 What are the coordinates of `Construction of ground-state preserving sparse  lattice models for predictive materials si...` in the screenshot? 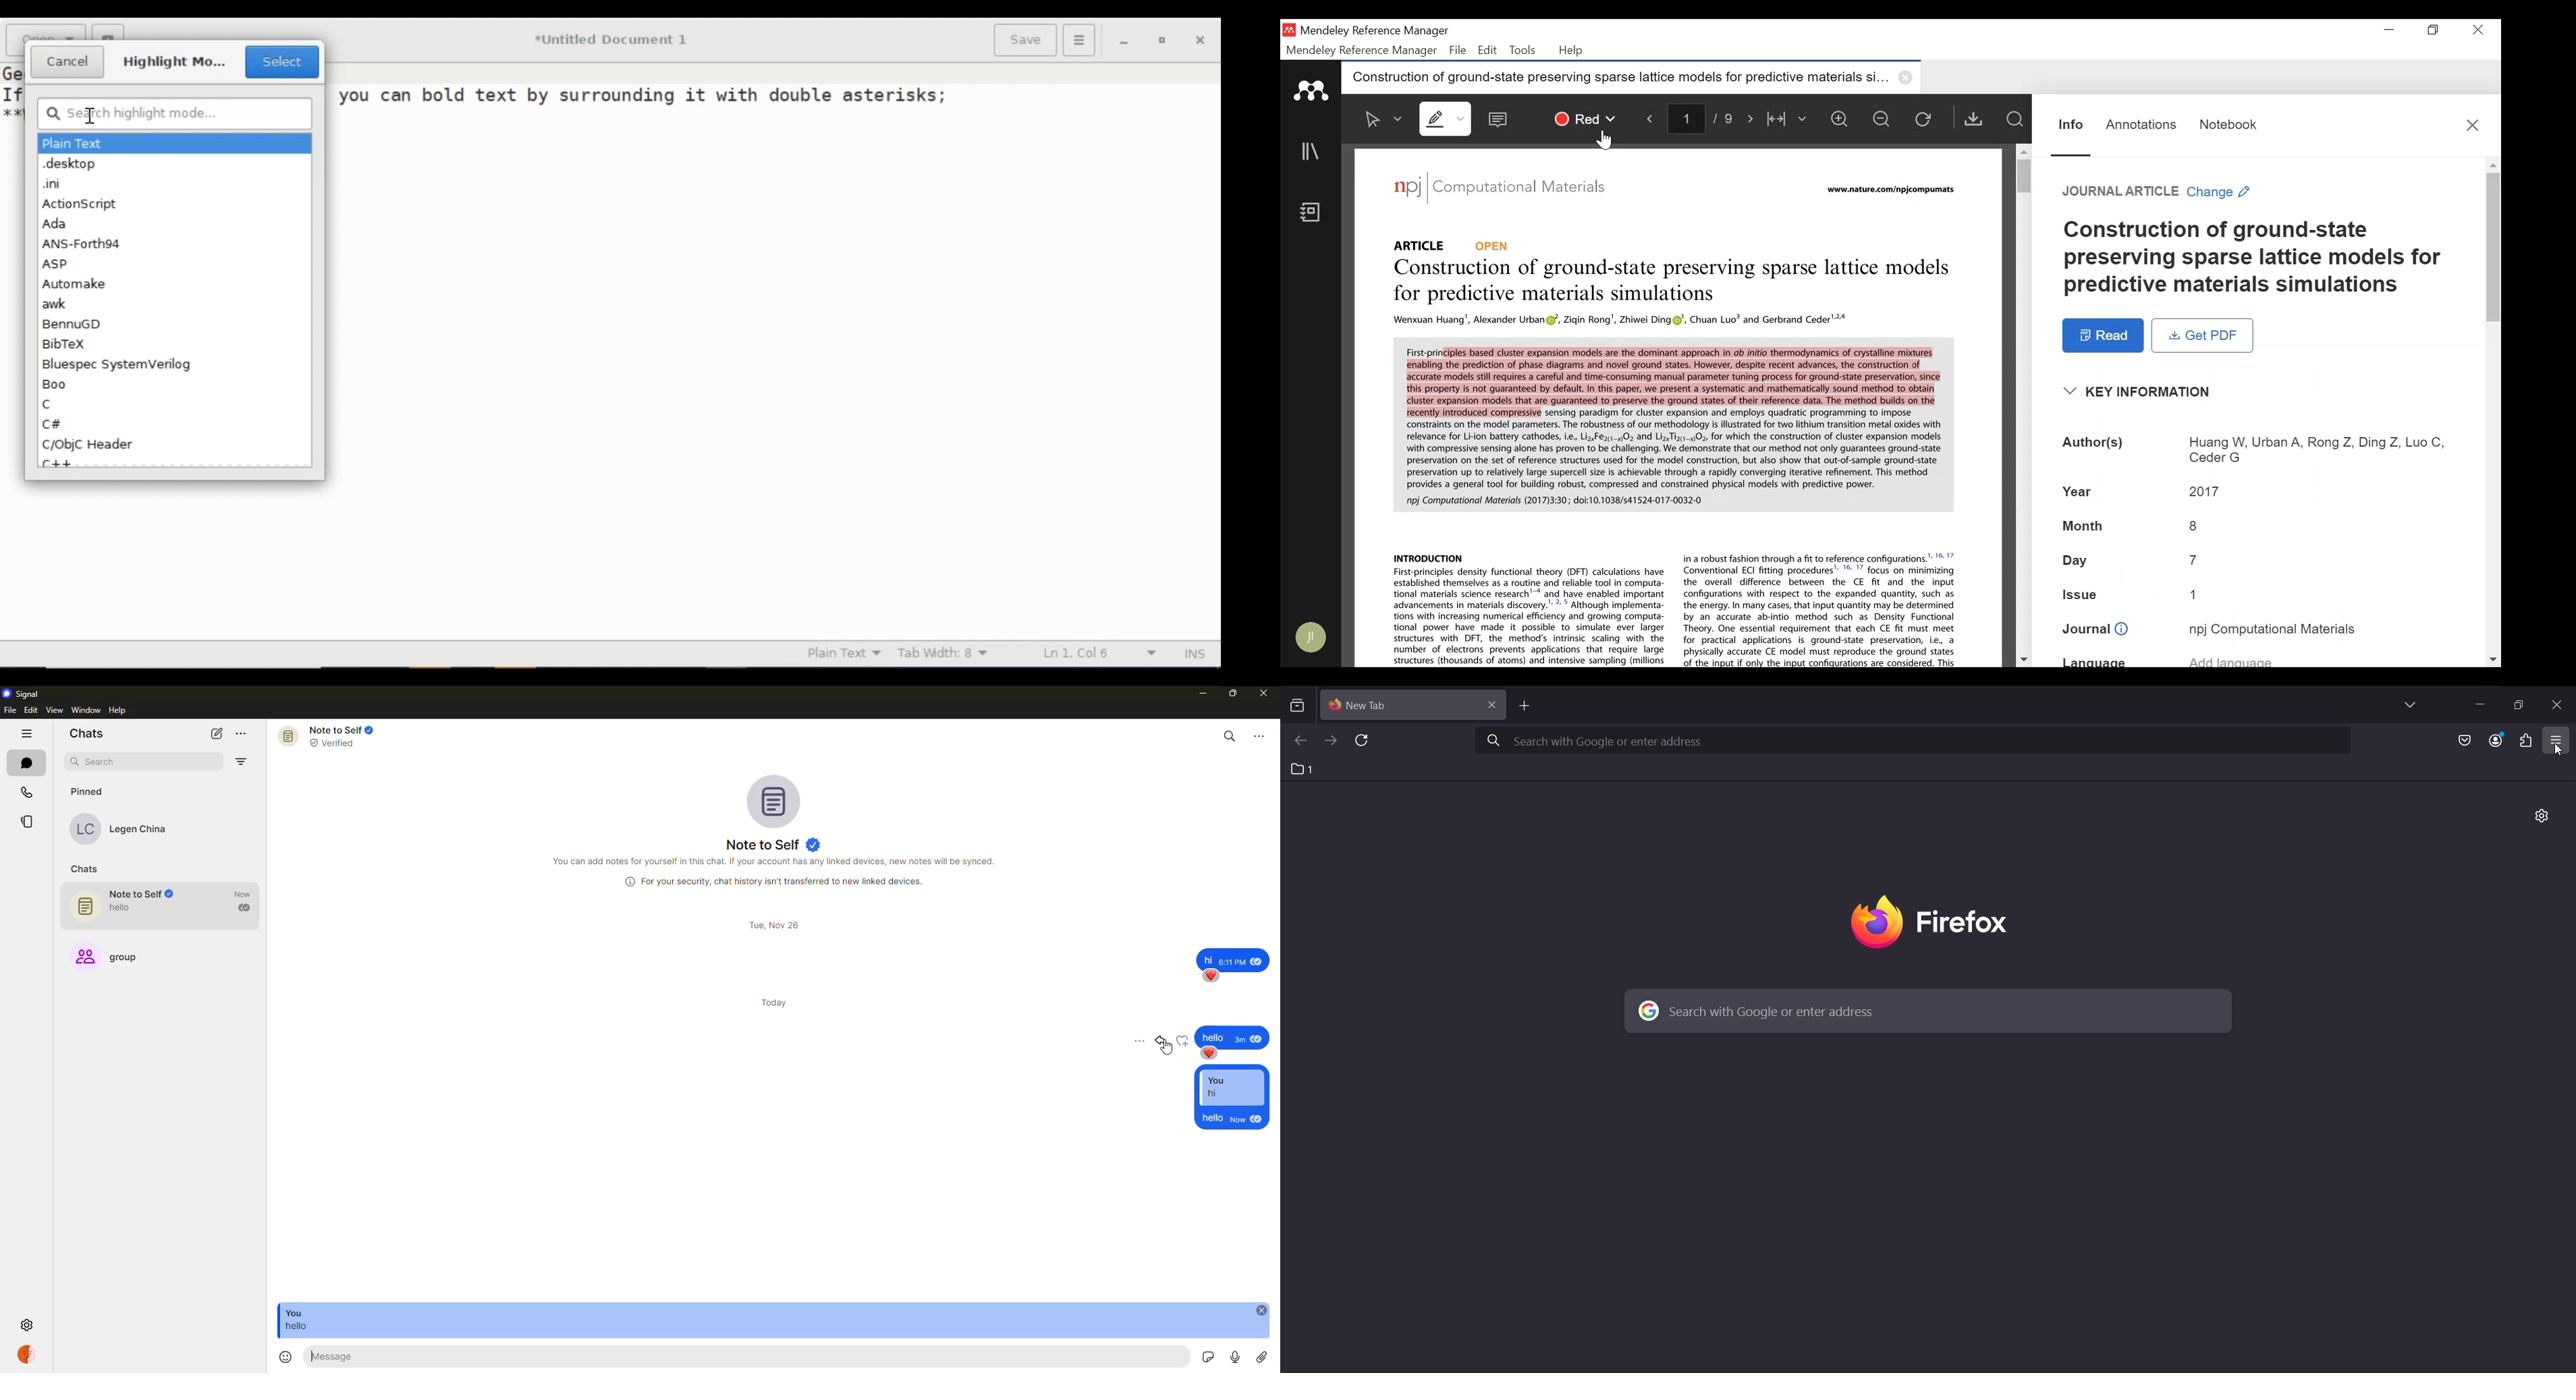 It's located at (1619, 76).